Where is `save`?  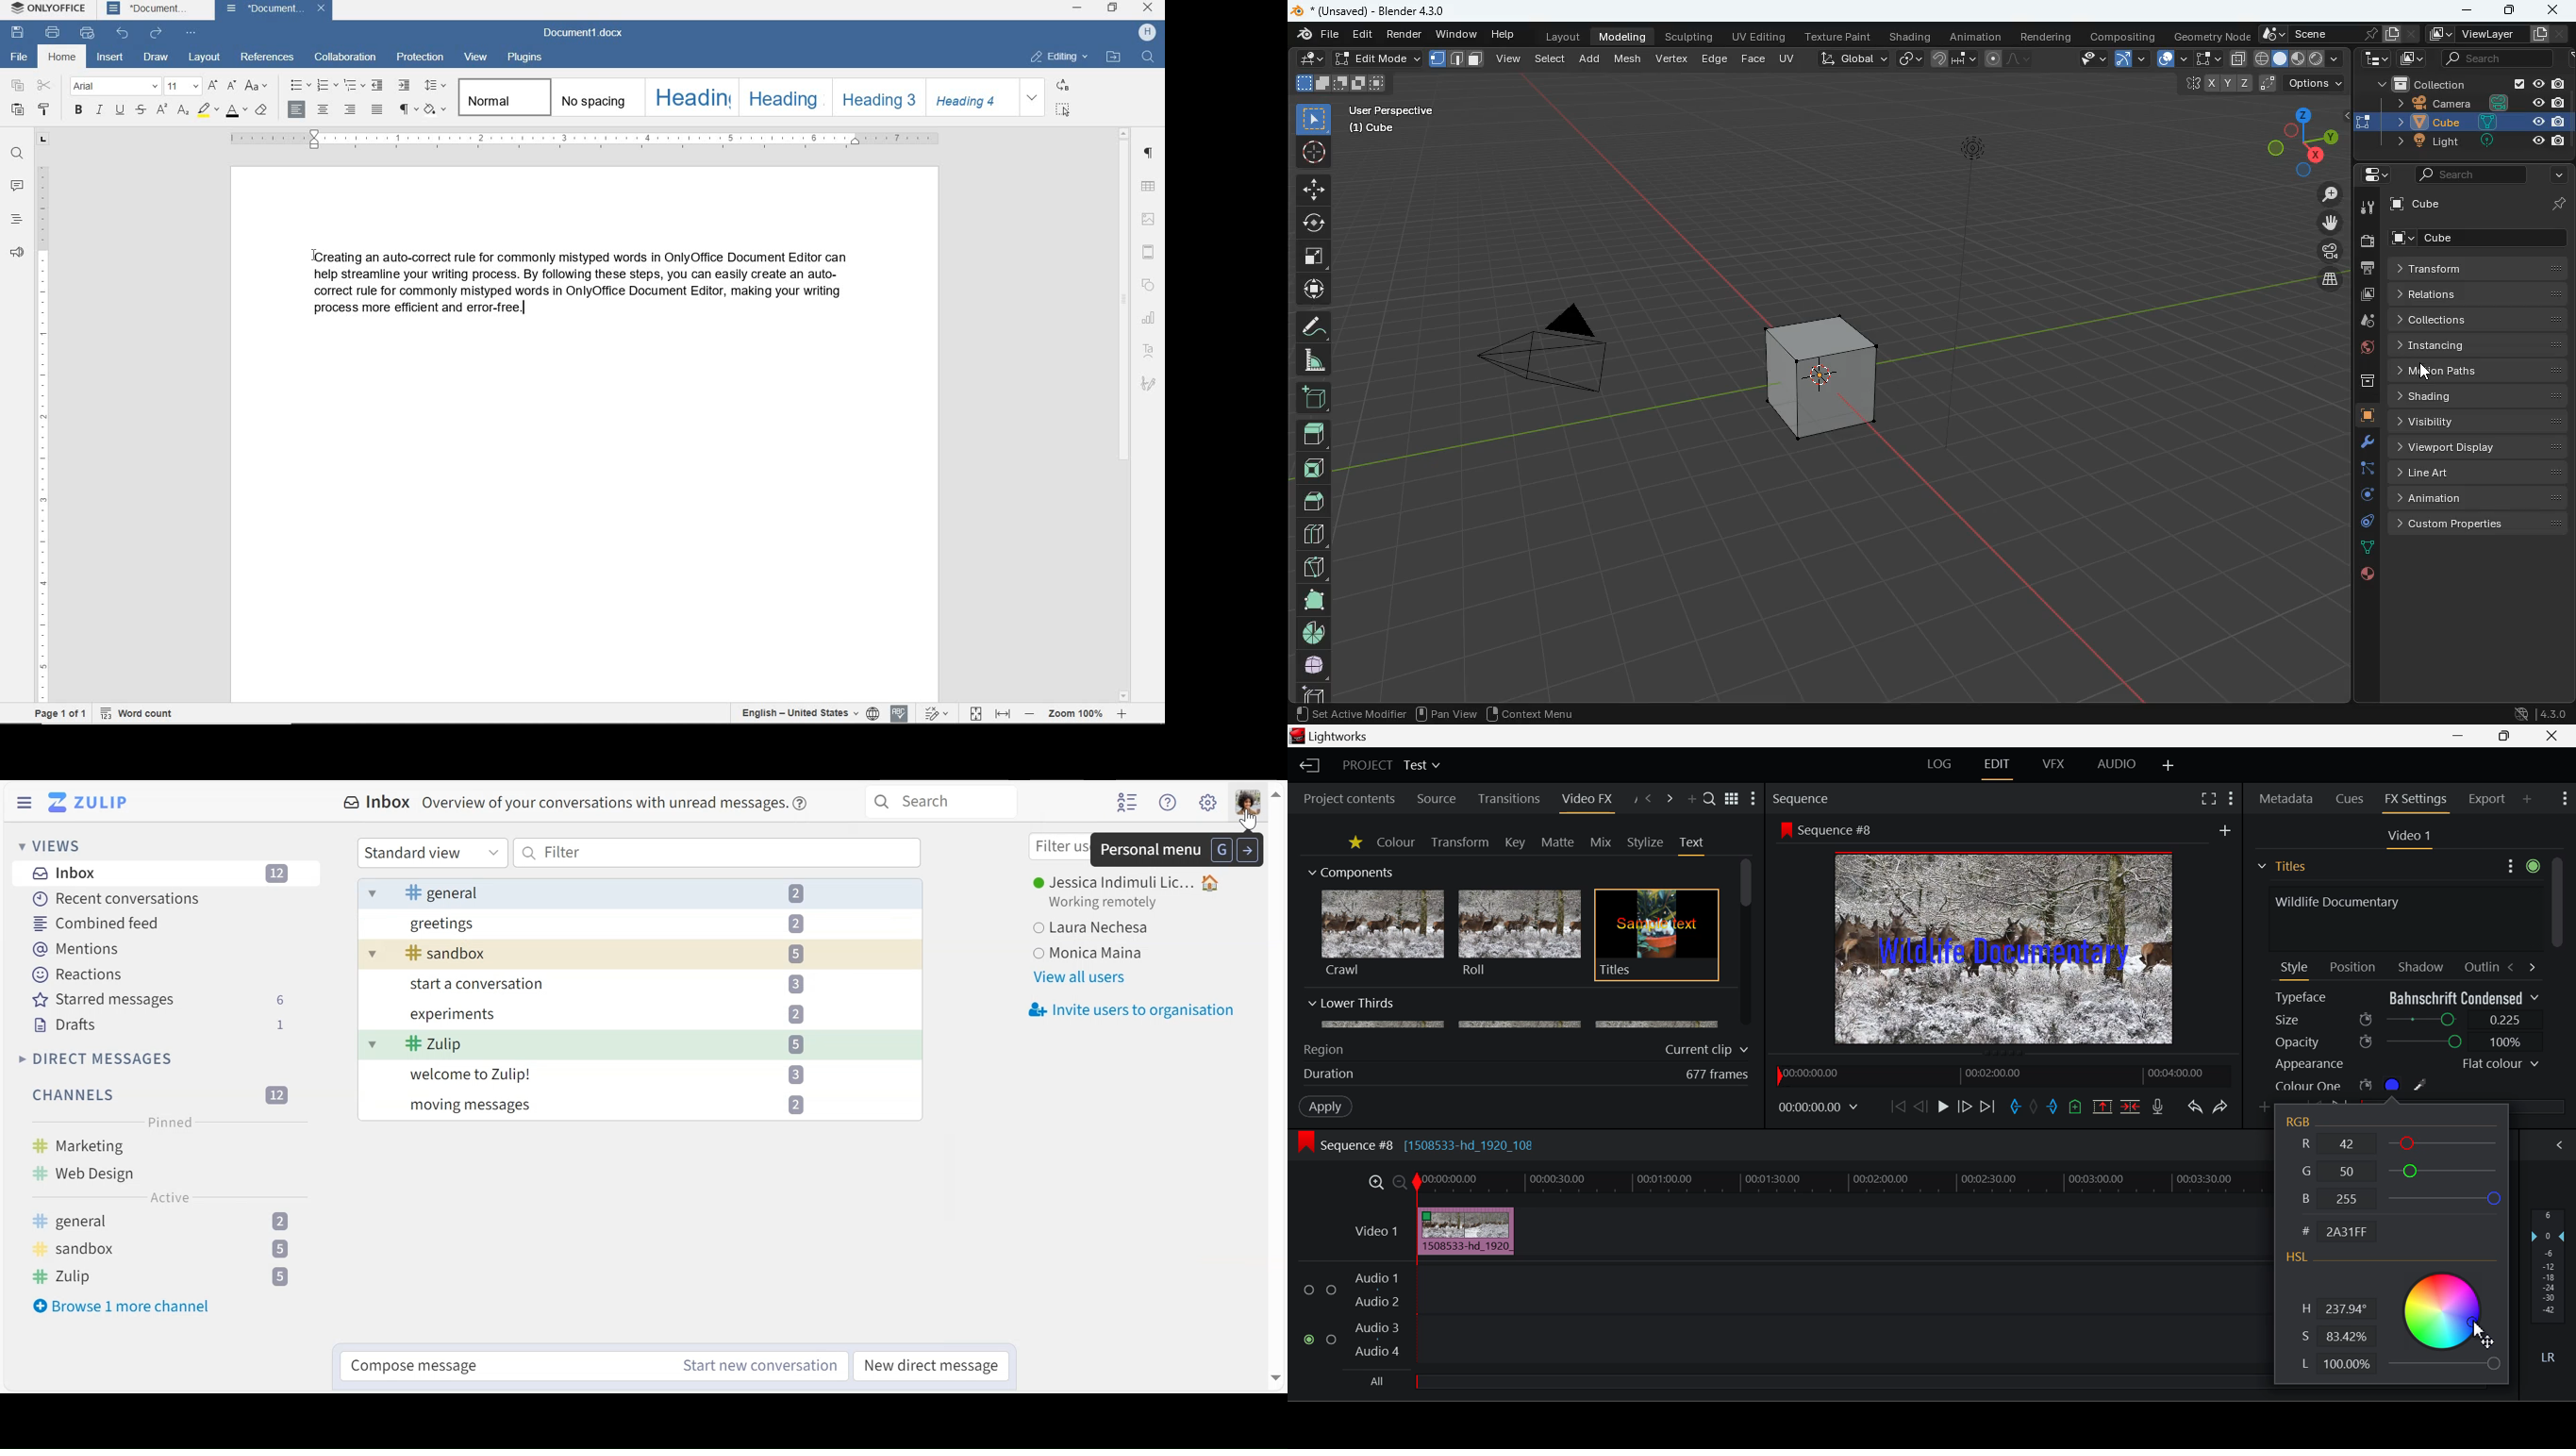 save is located at coordinates (18, 33).